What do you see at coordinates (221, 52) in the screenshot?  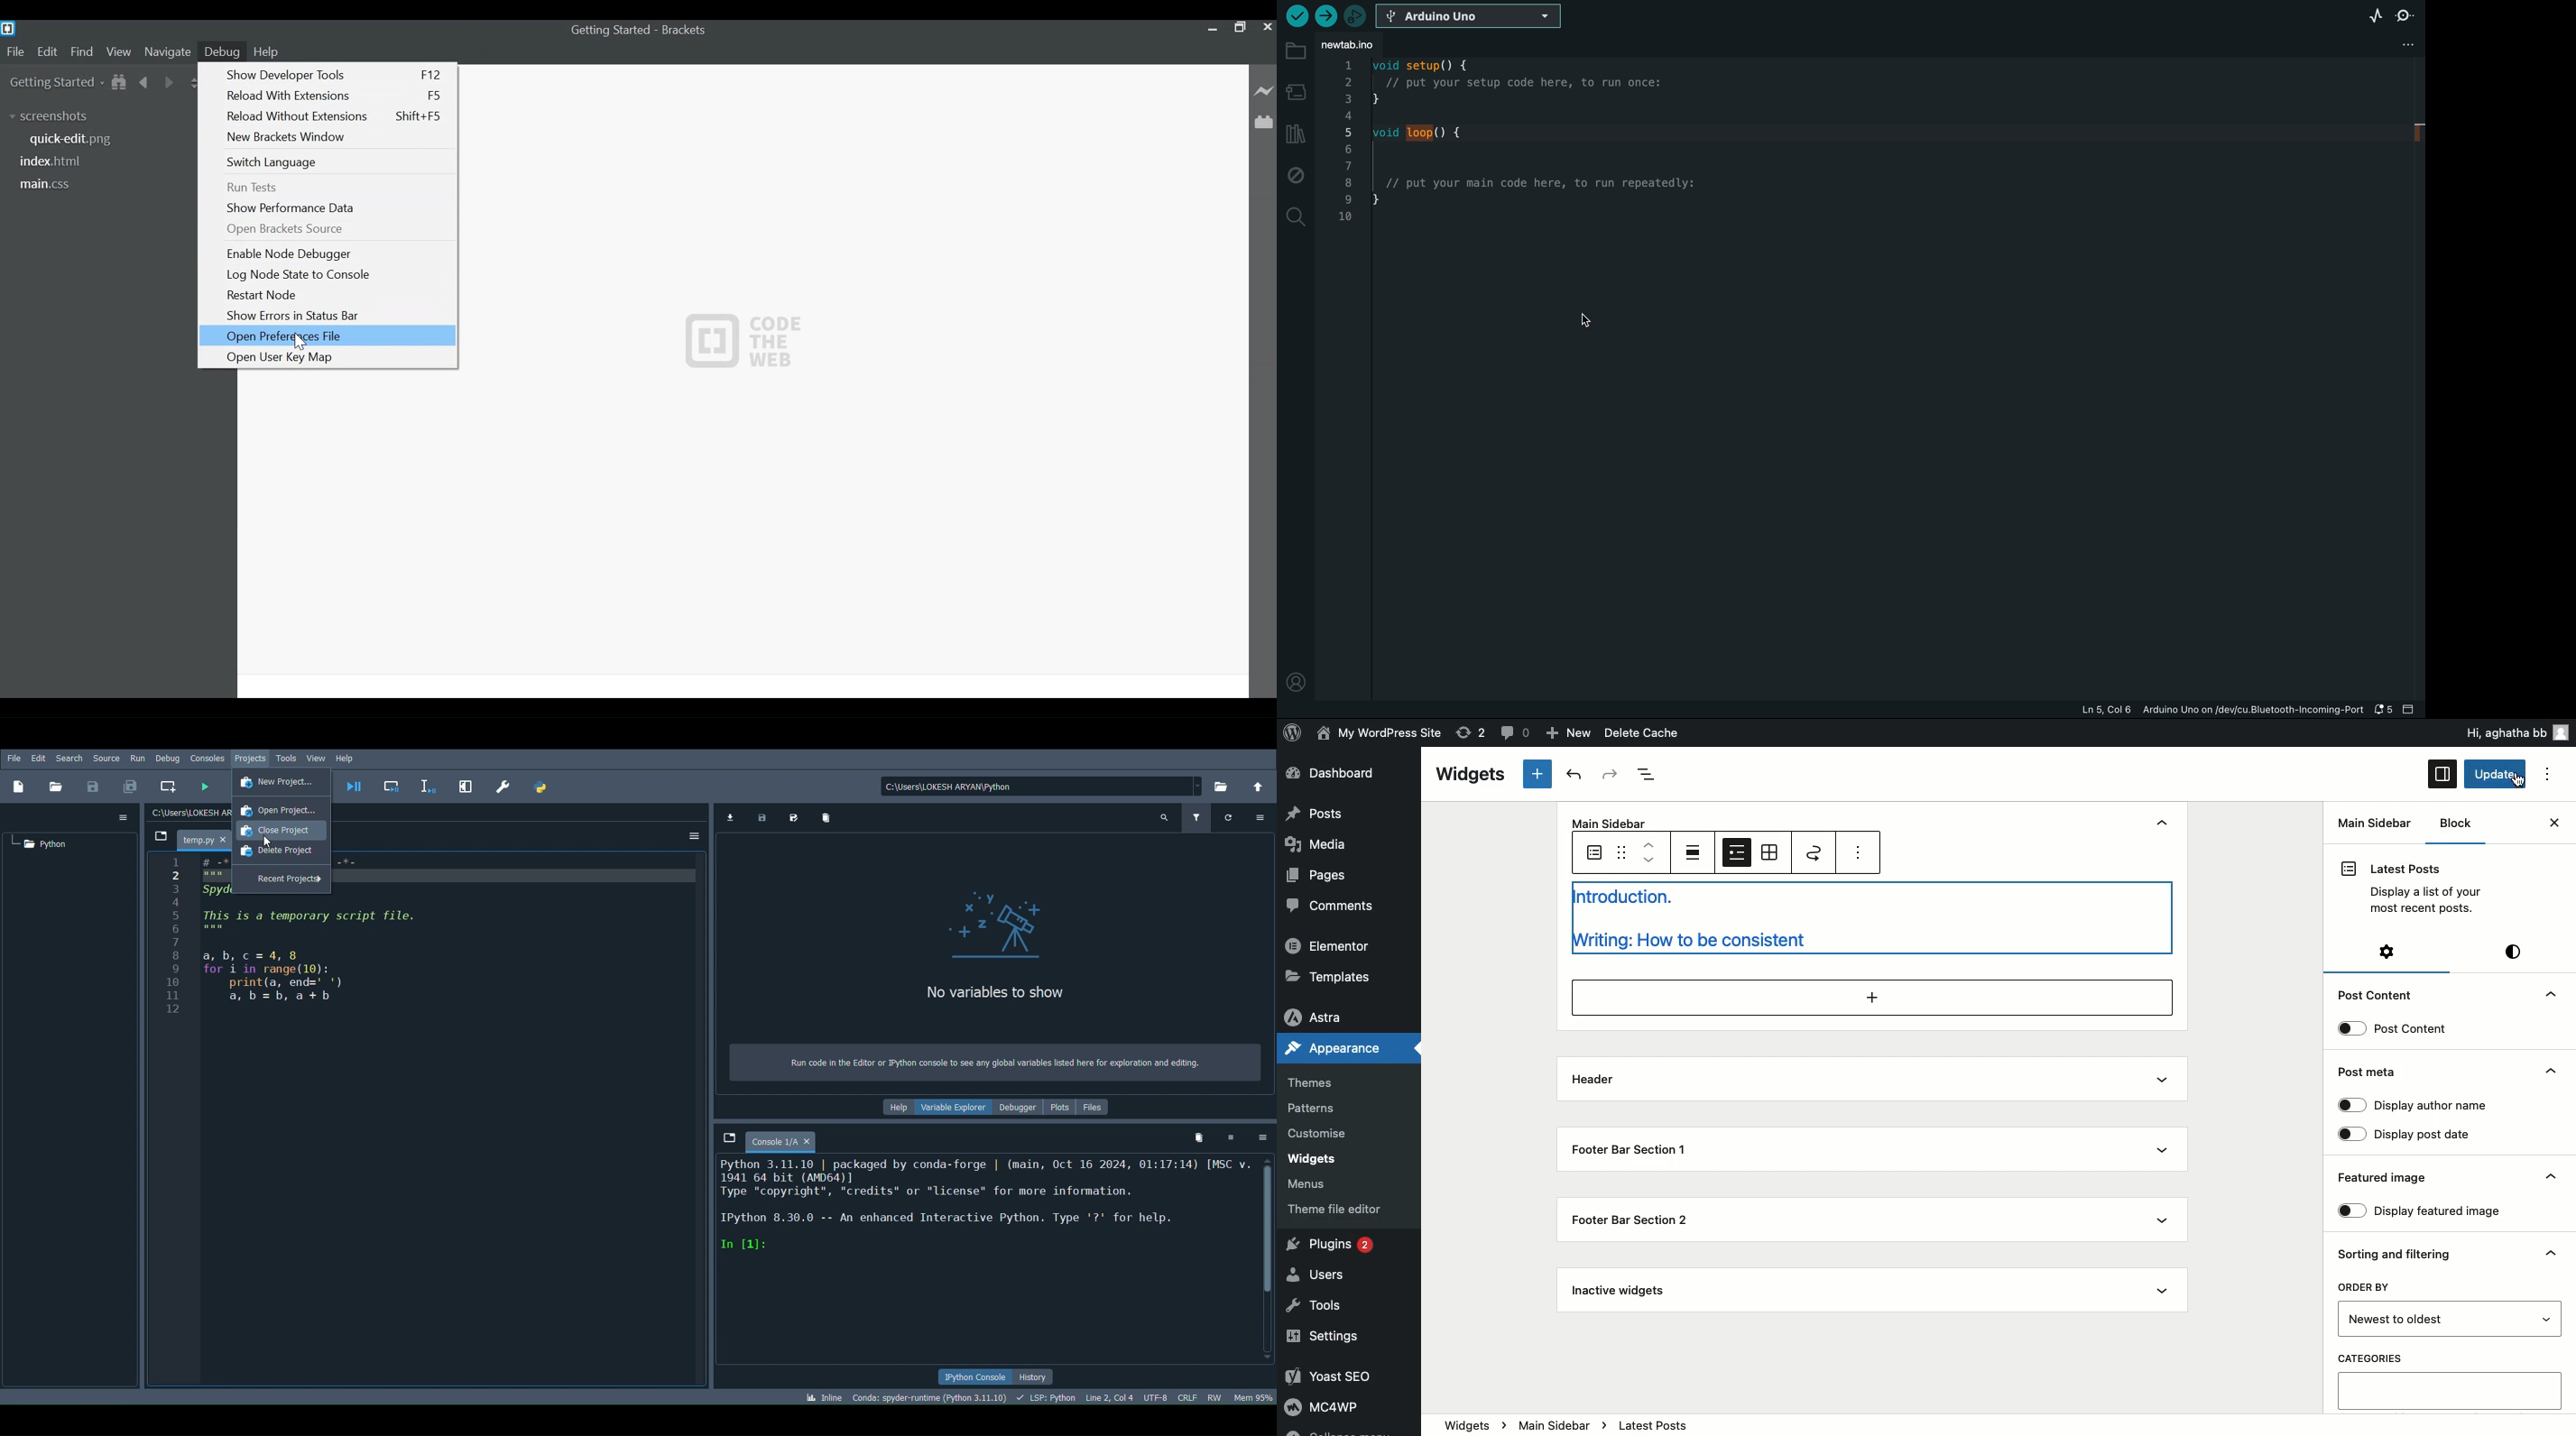 I see `Debug` at bounding box center [221, 52].